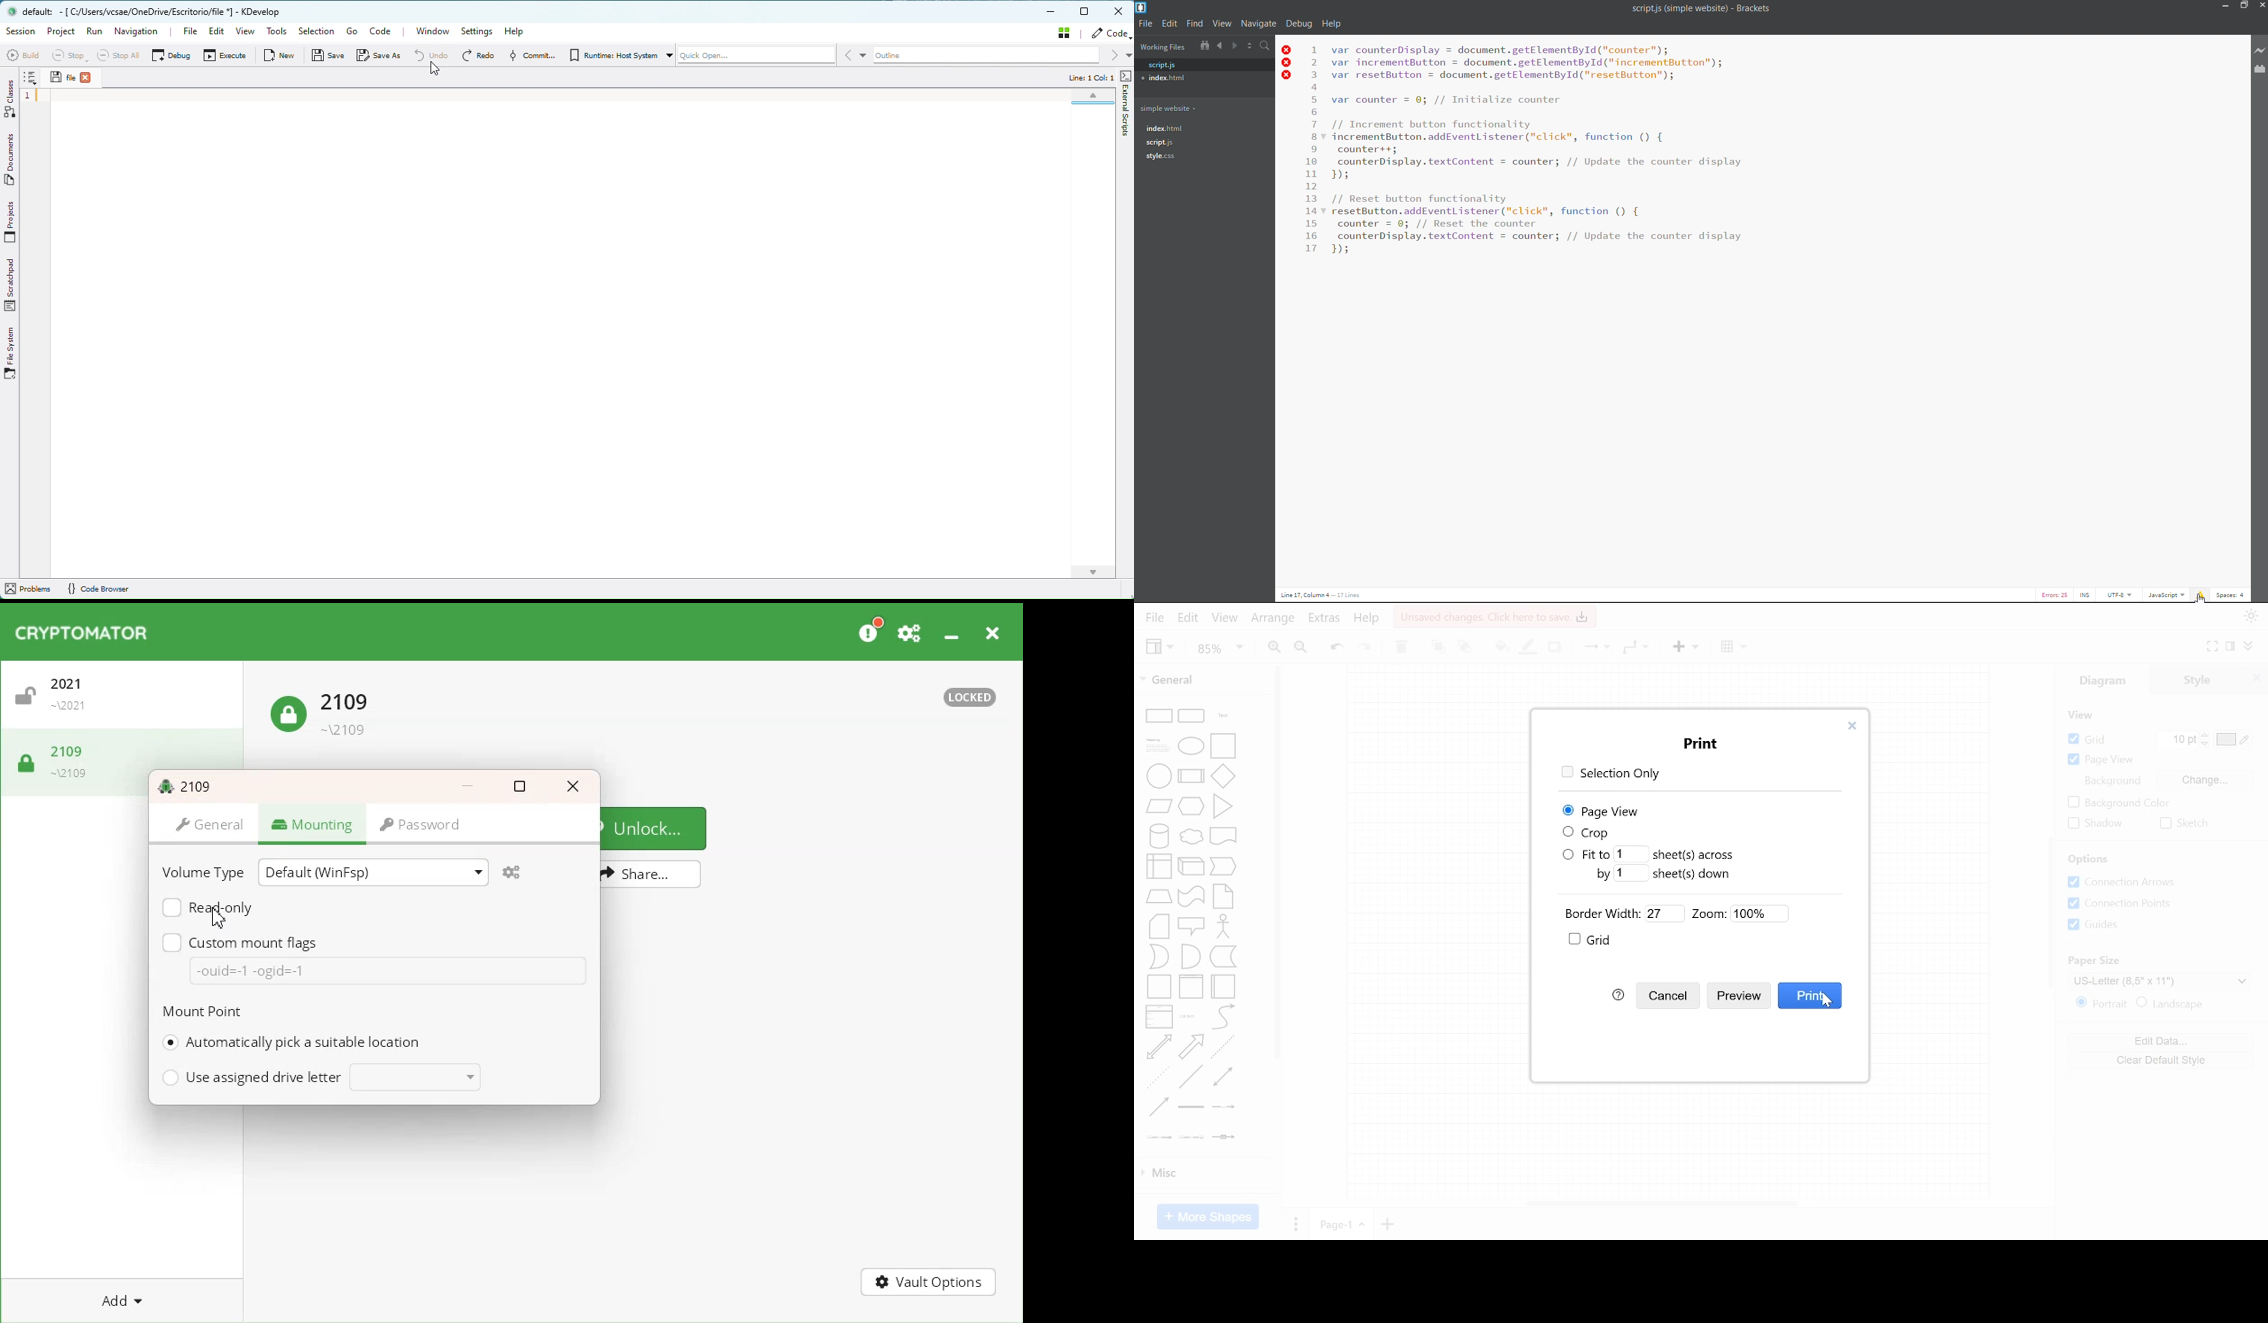  What do you see at coordinates (1159, 1048) in the screenshot?
I see `Bidirectional arrow` at bounding box center [1159, 1048].